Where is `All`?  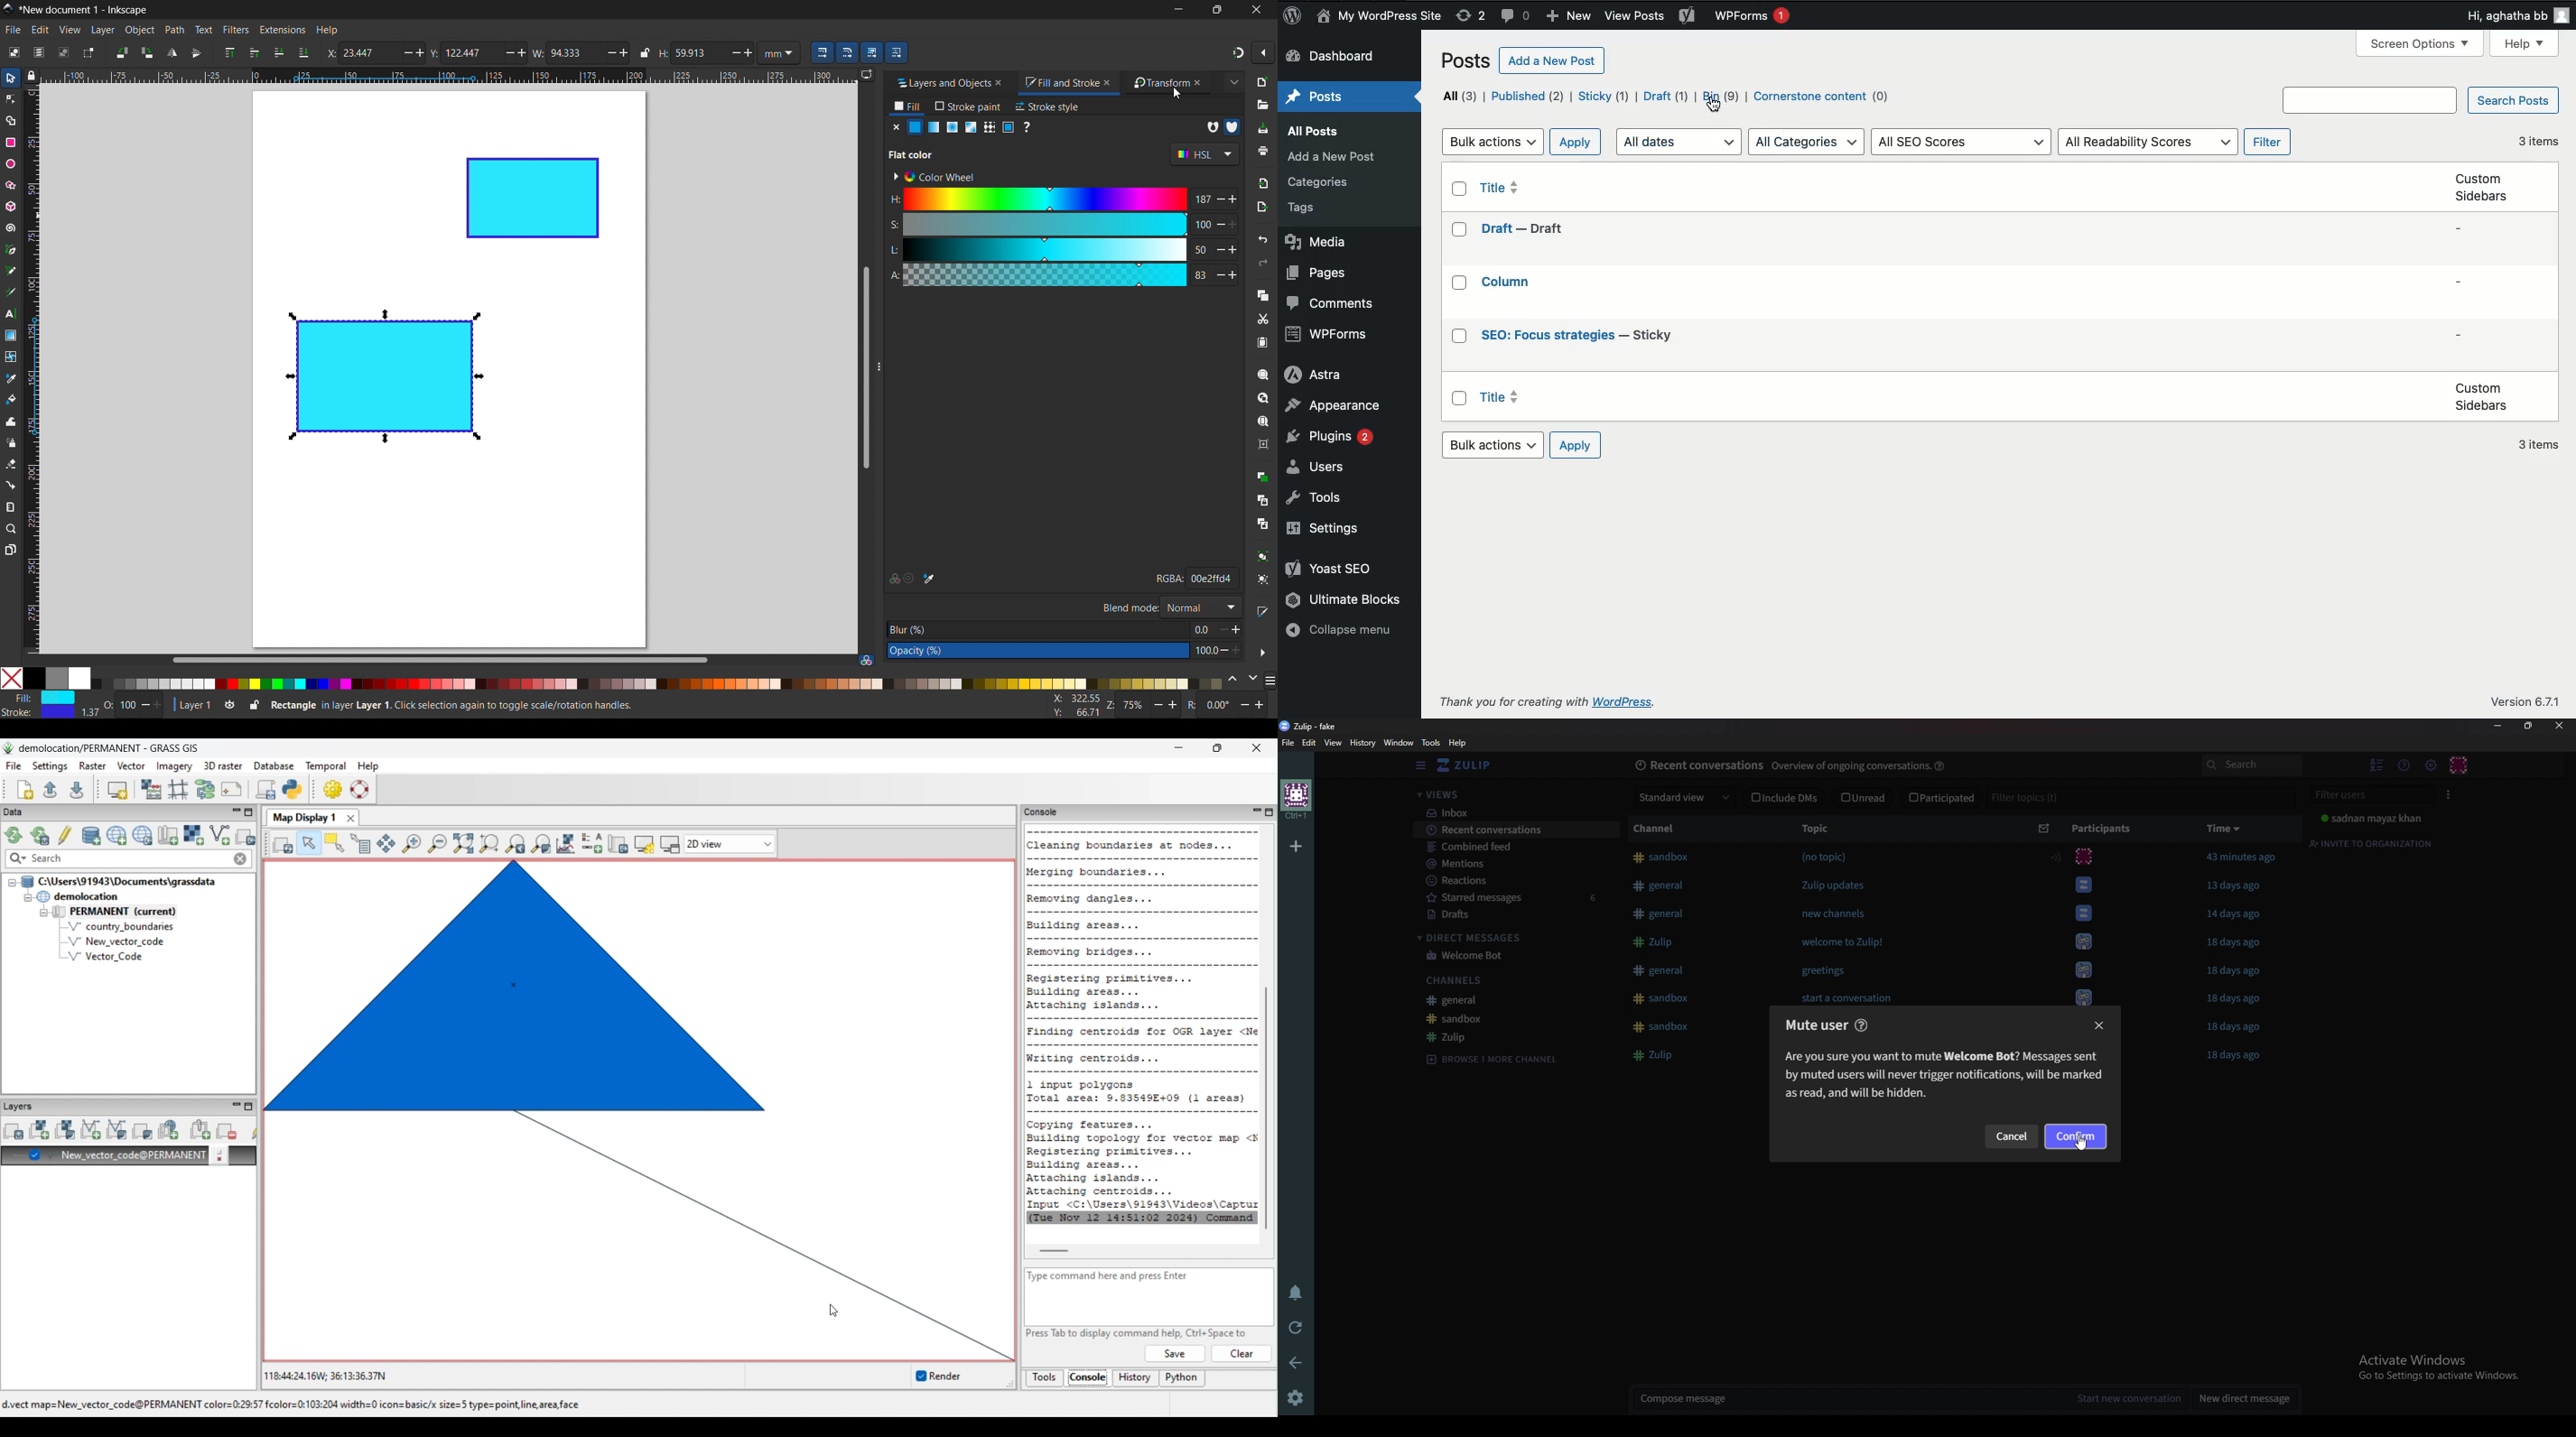 All is located at coordinates (1457, 96).